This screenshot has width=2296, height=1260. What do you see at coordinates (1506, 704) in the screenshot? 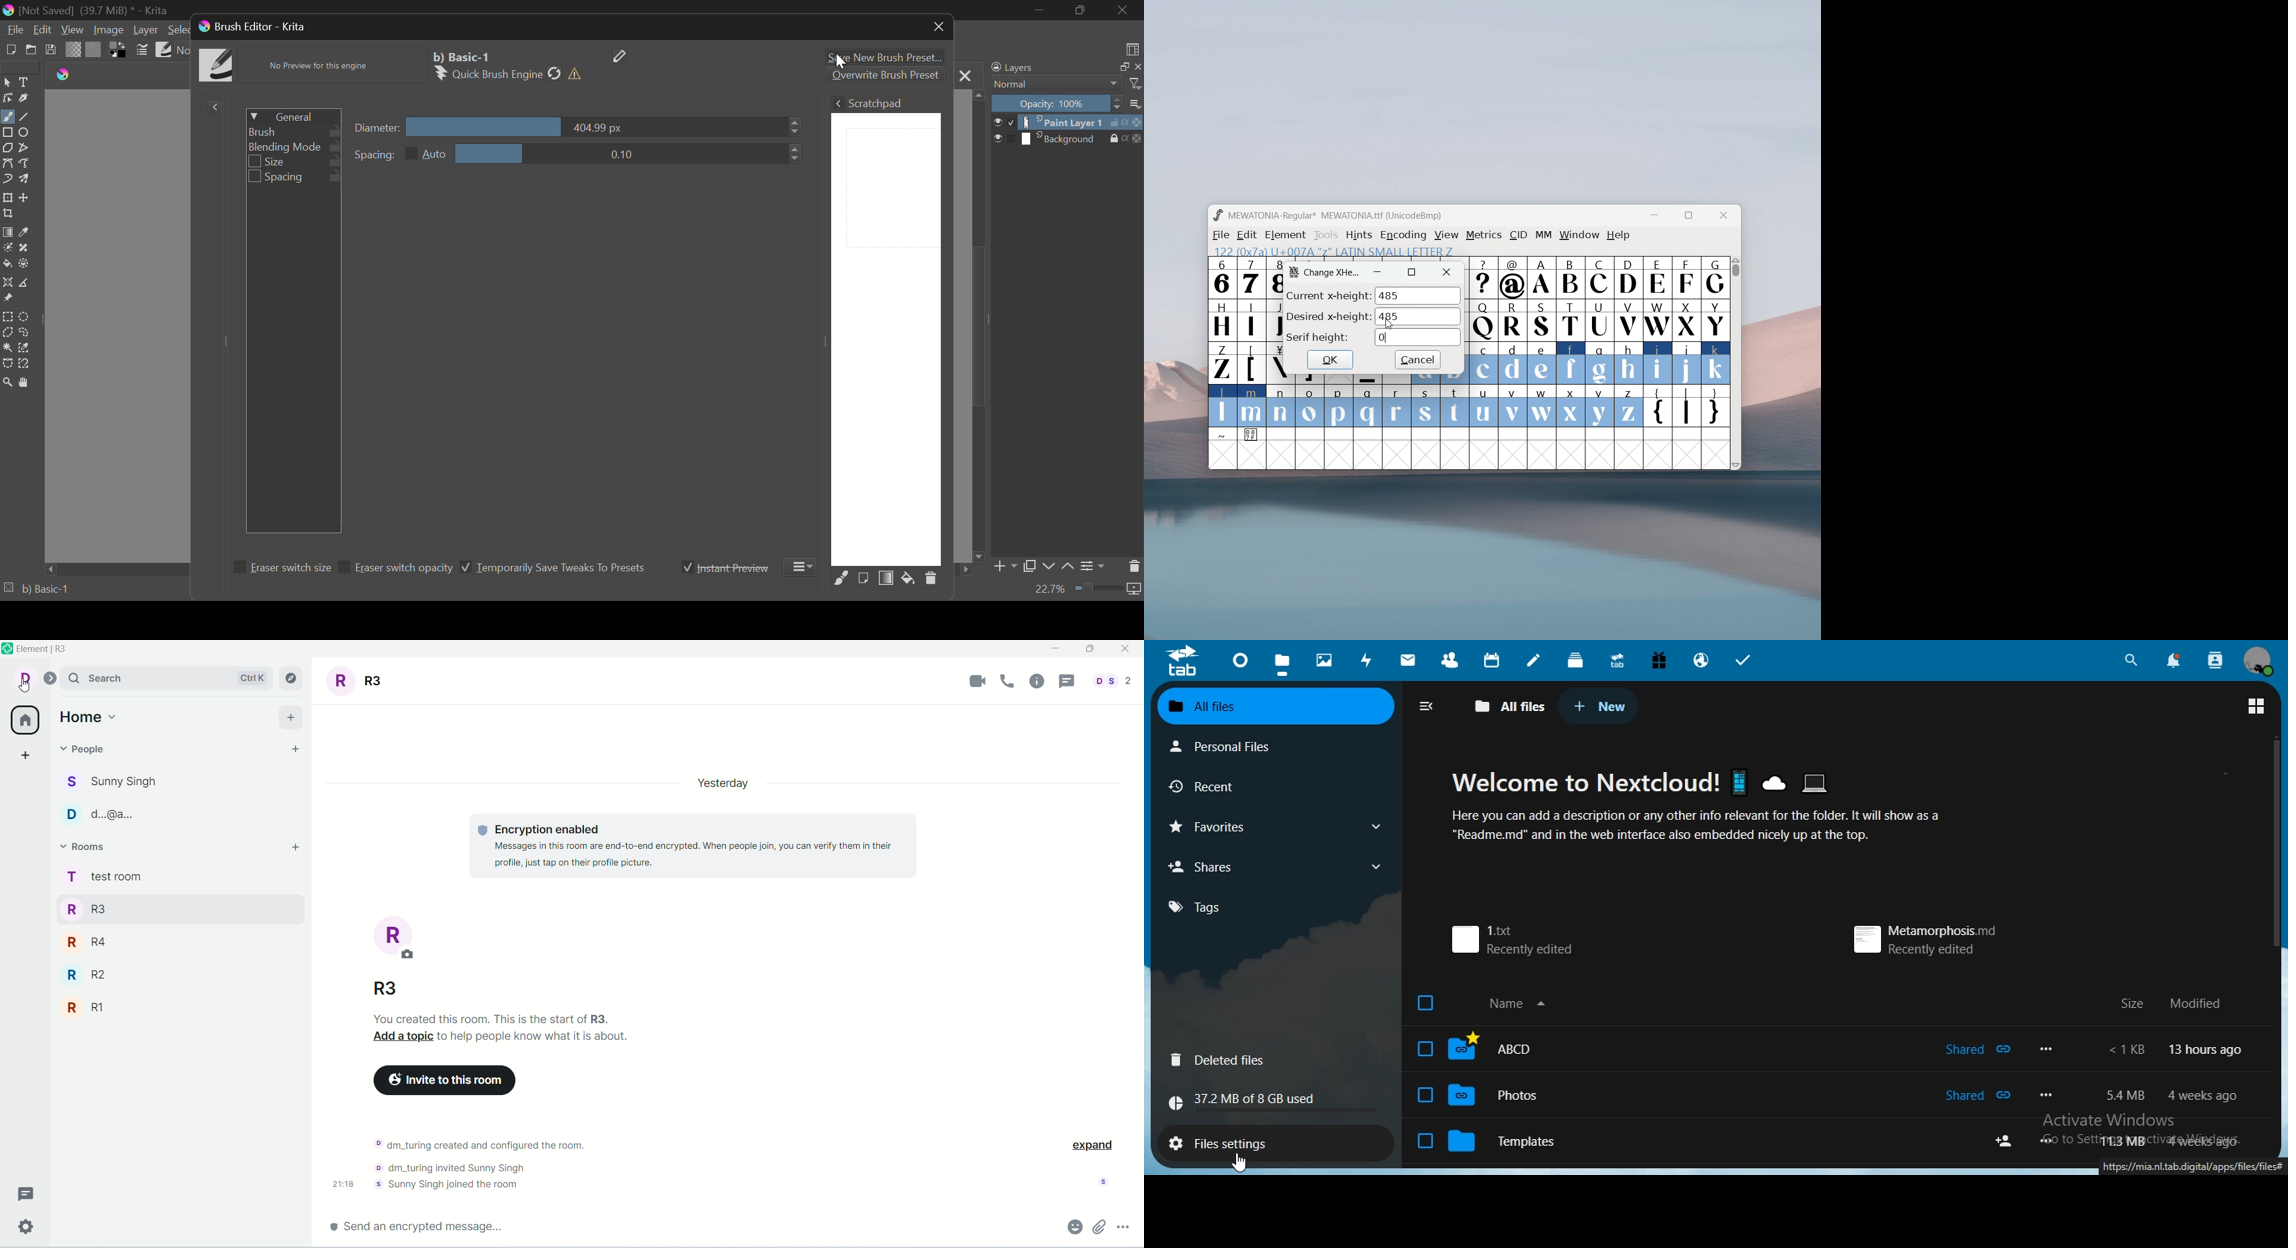
I see `all files` at bounding box center [1506, 704].